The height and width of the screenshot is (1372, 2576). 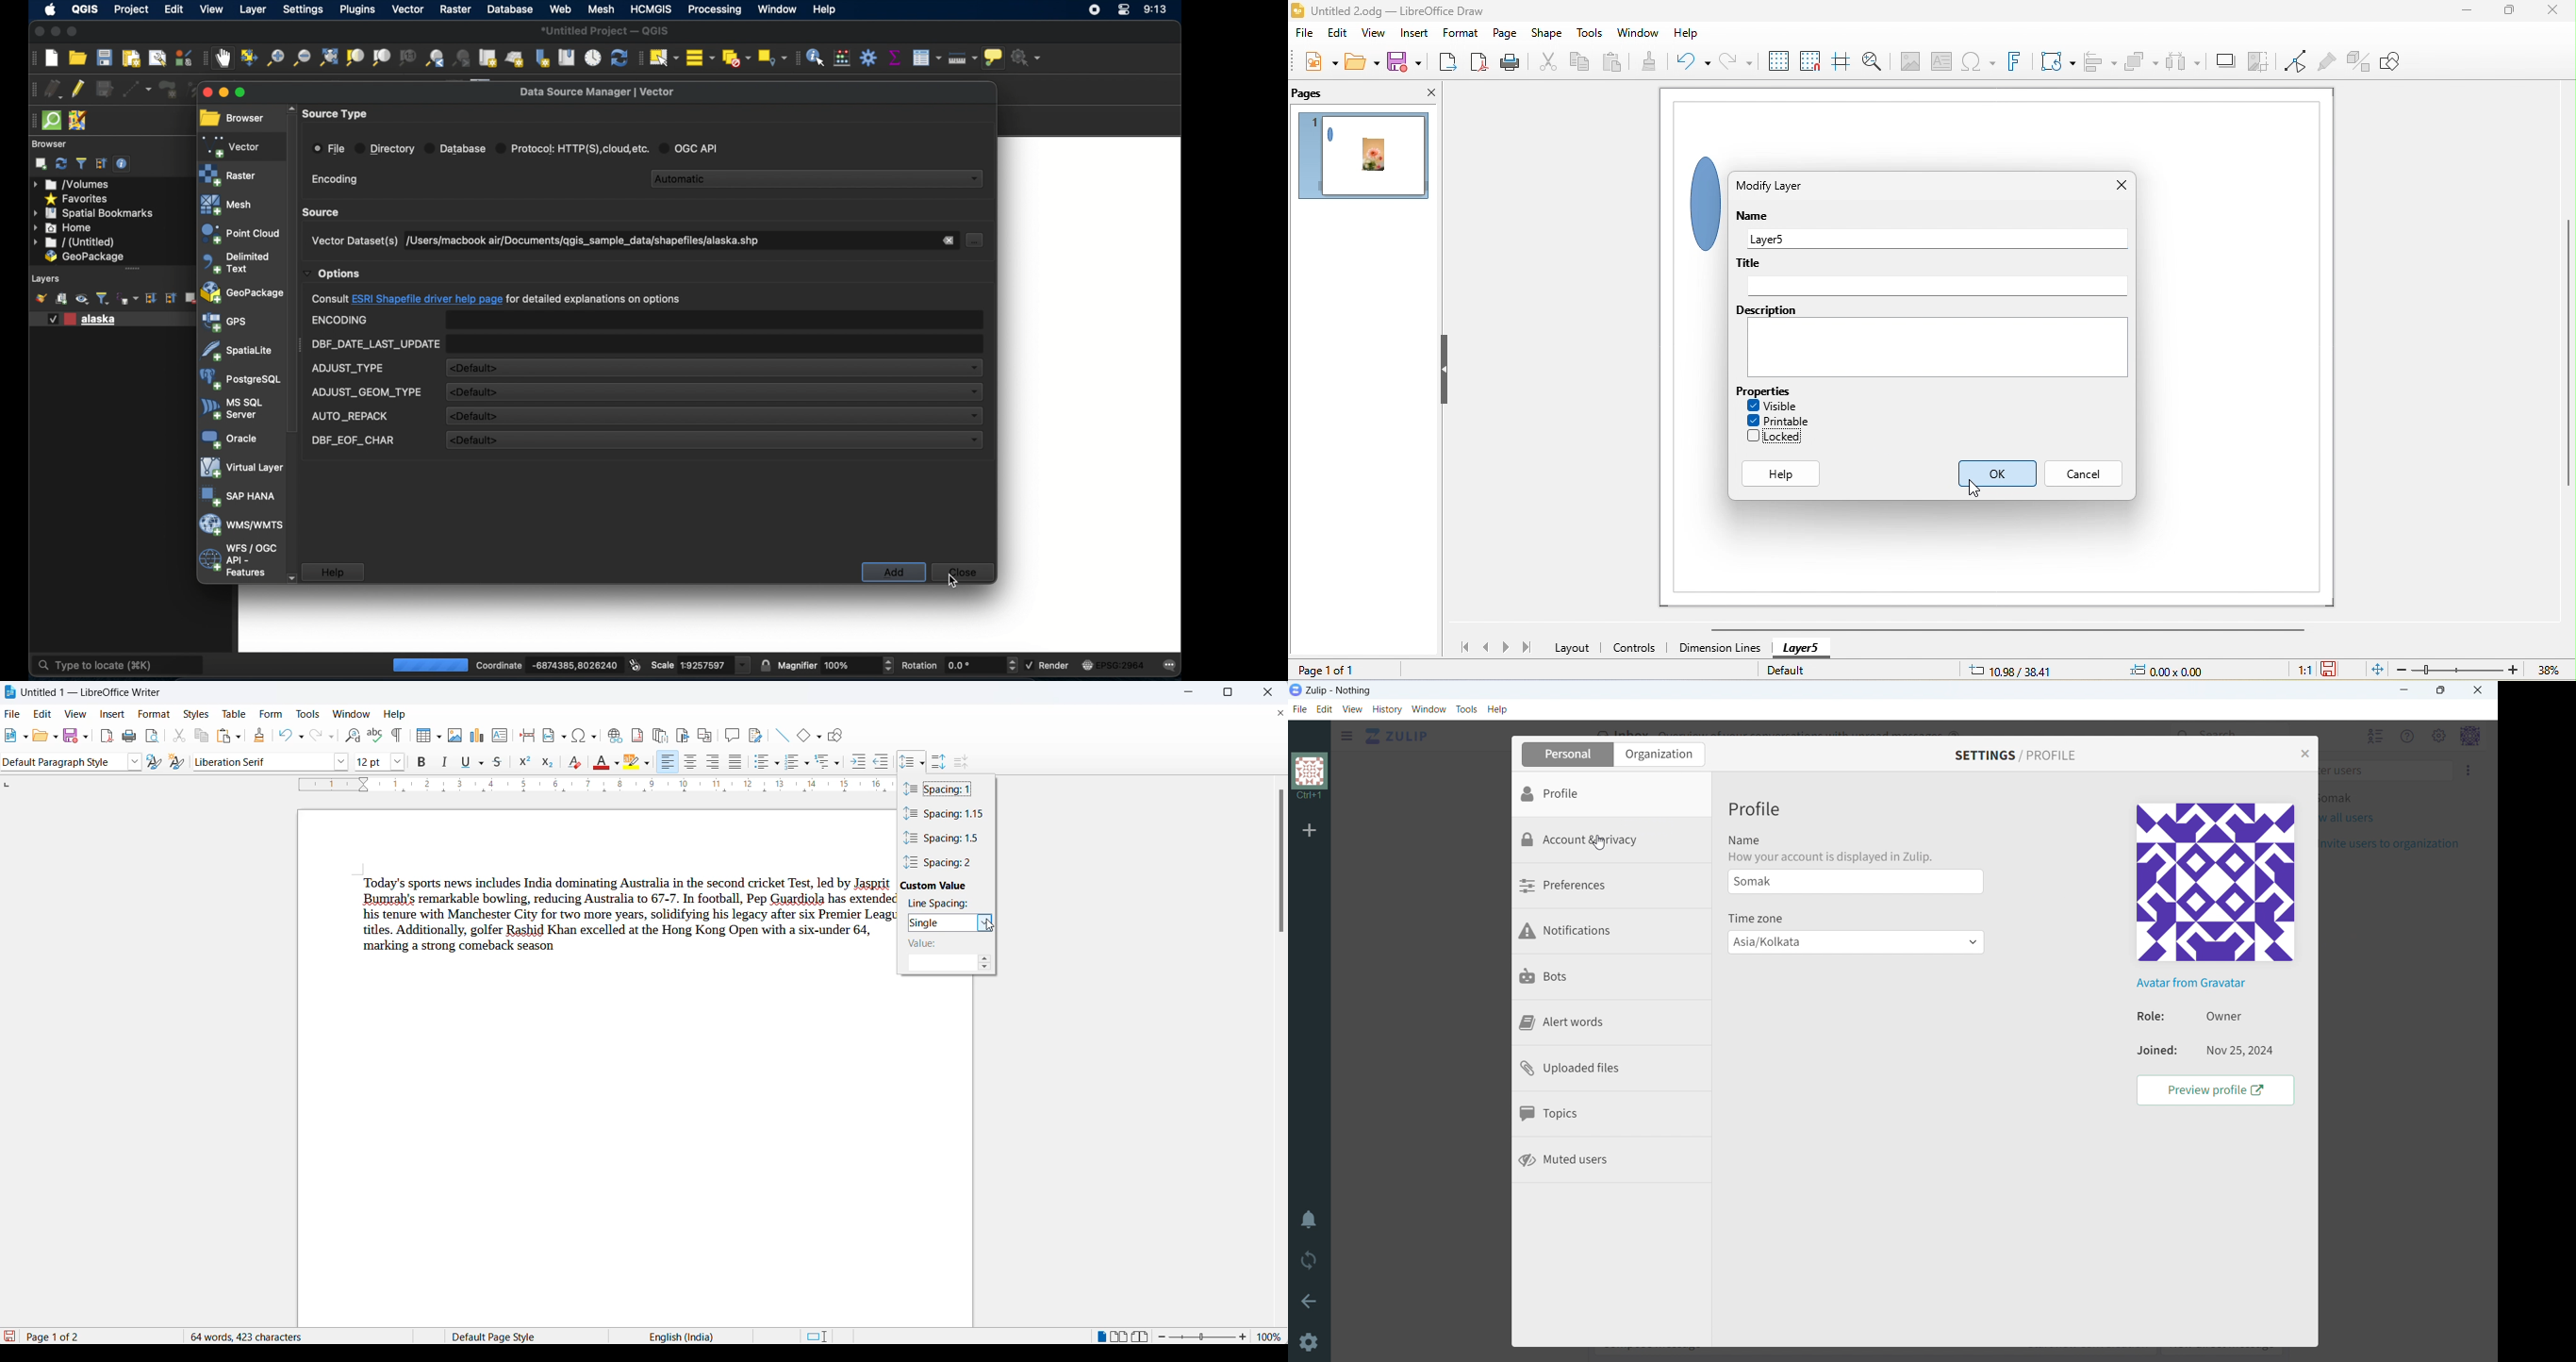 I want to click on clear direct formatting, so click(x=573, y=761).